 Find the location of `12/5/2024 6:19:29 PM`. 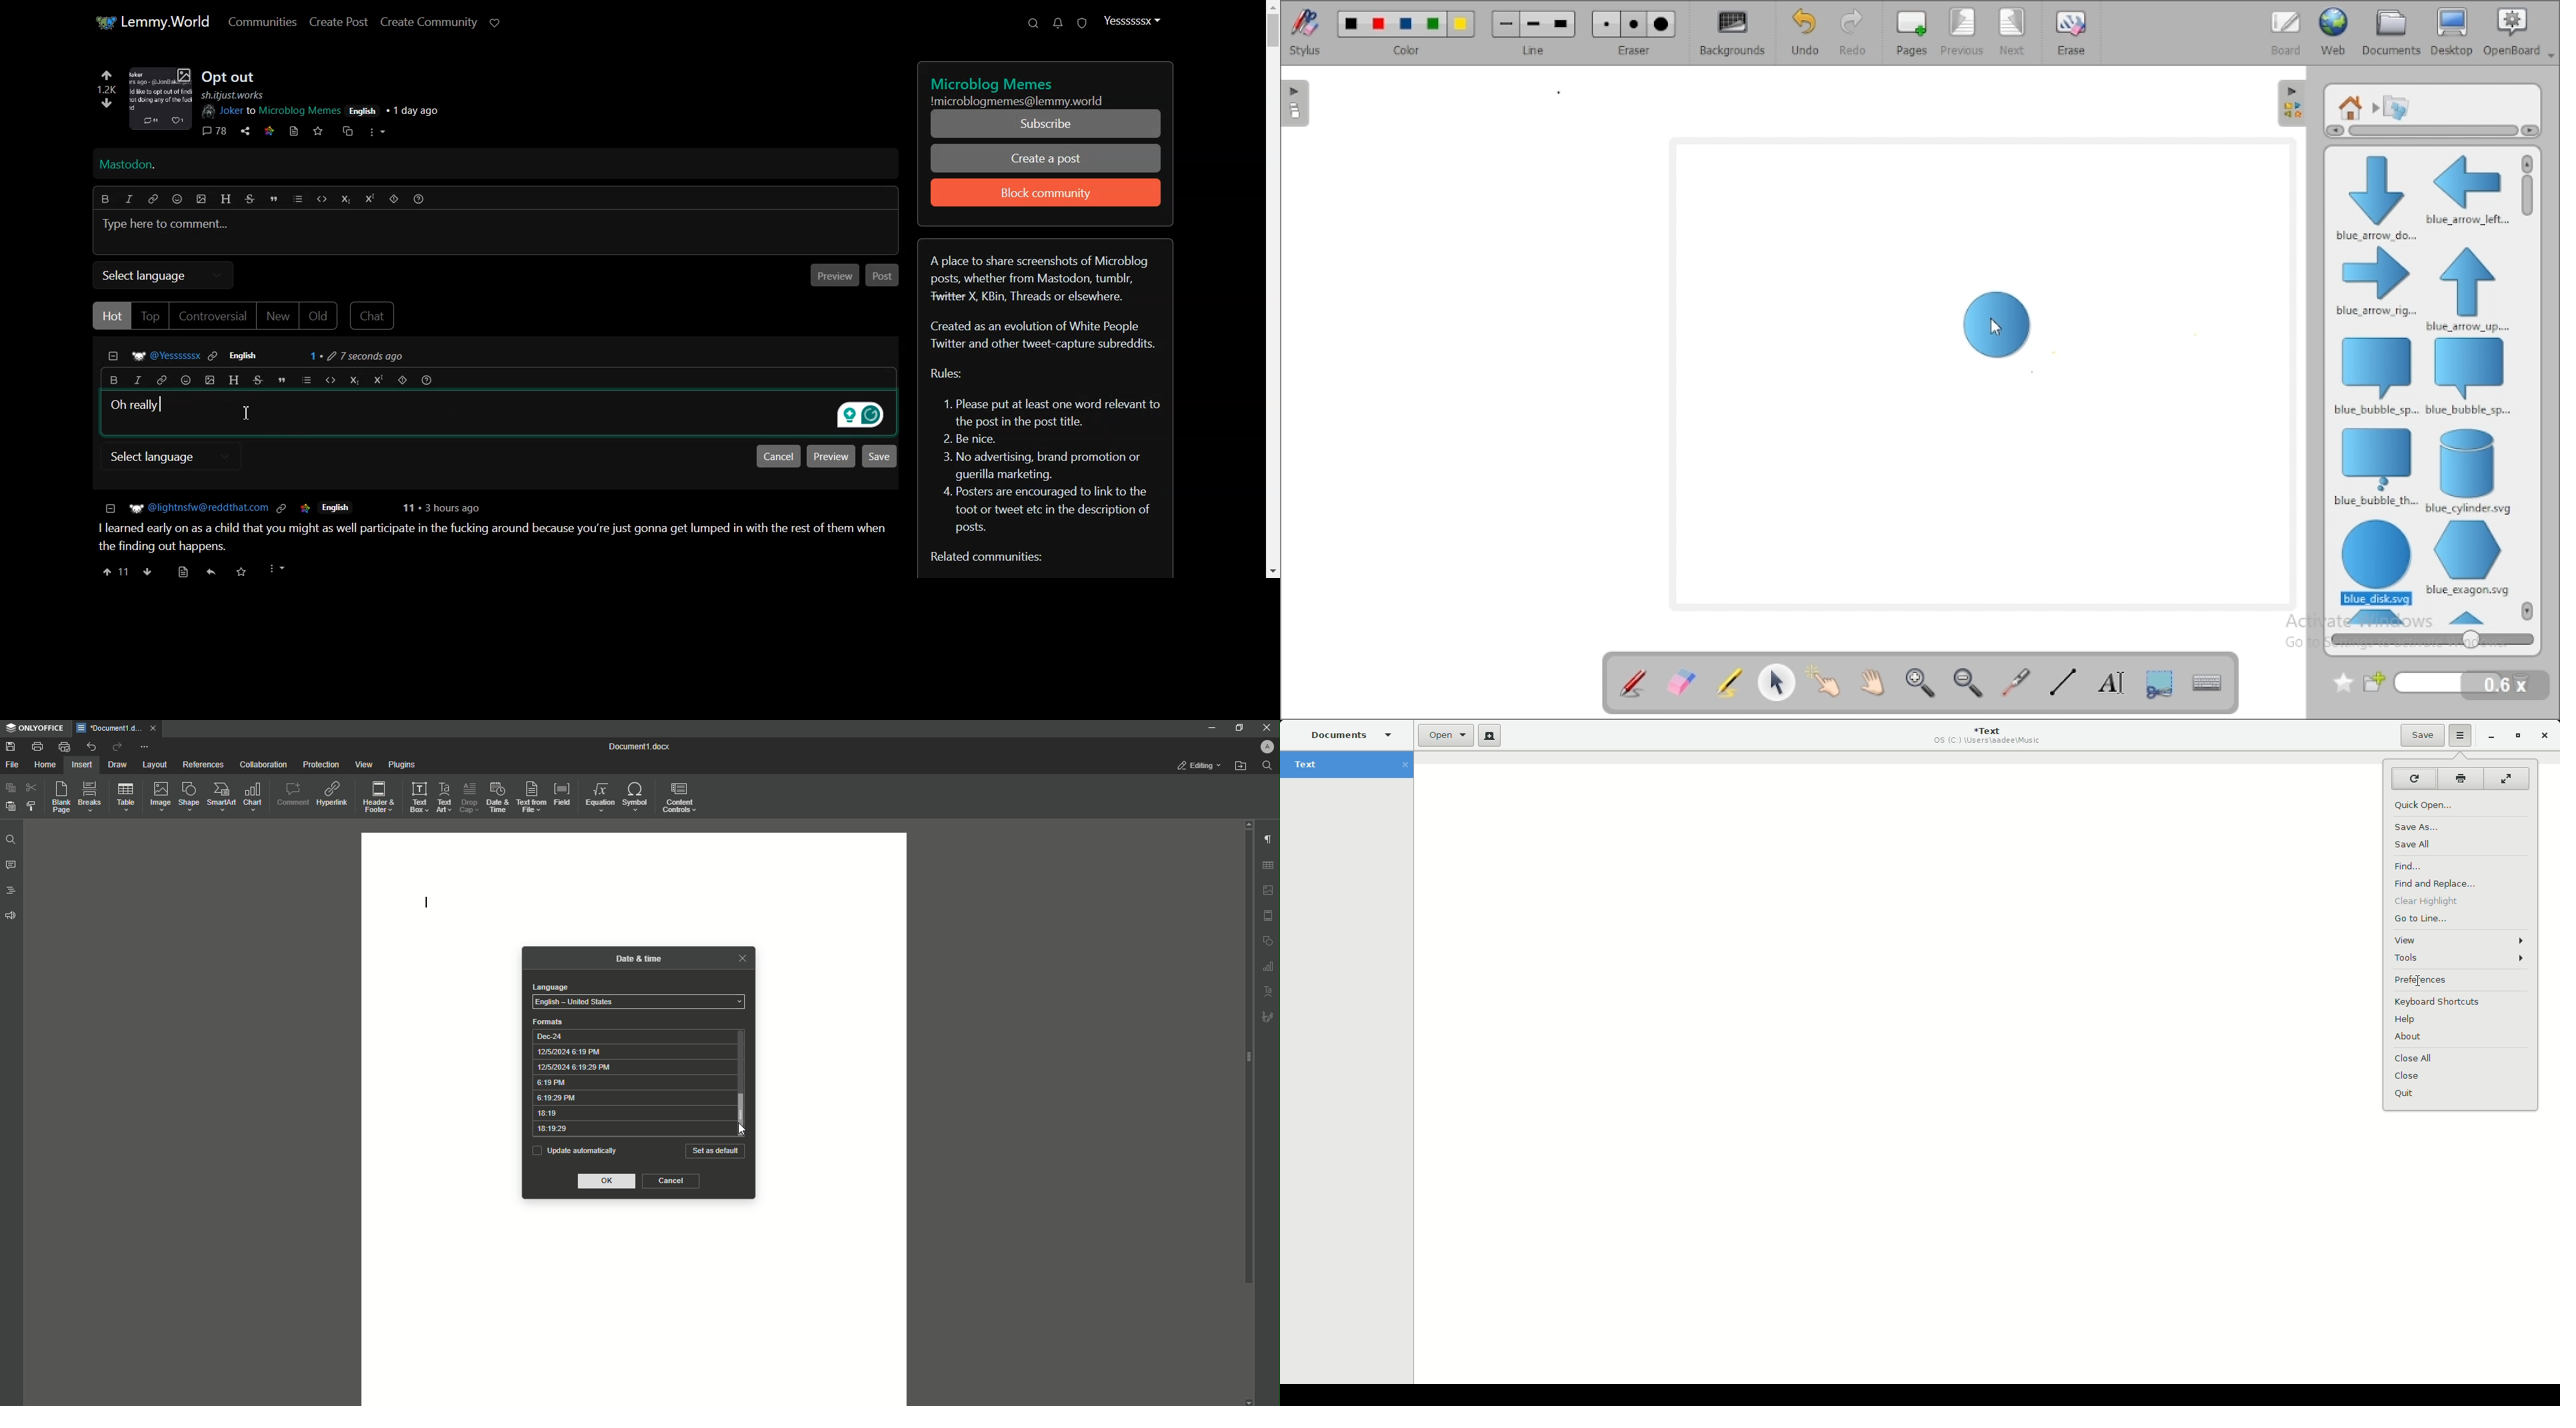

12/5/2024 6:19:29 PM is located at coordinates (633, 1067).